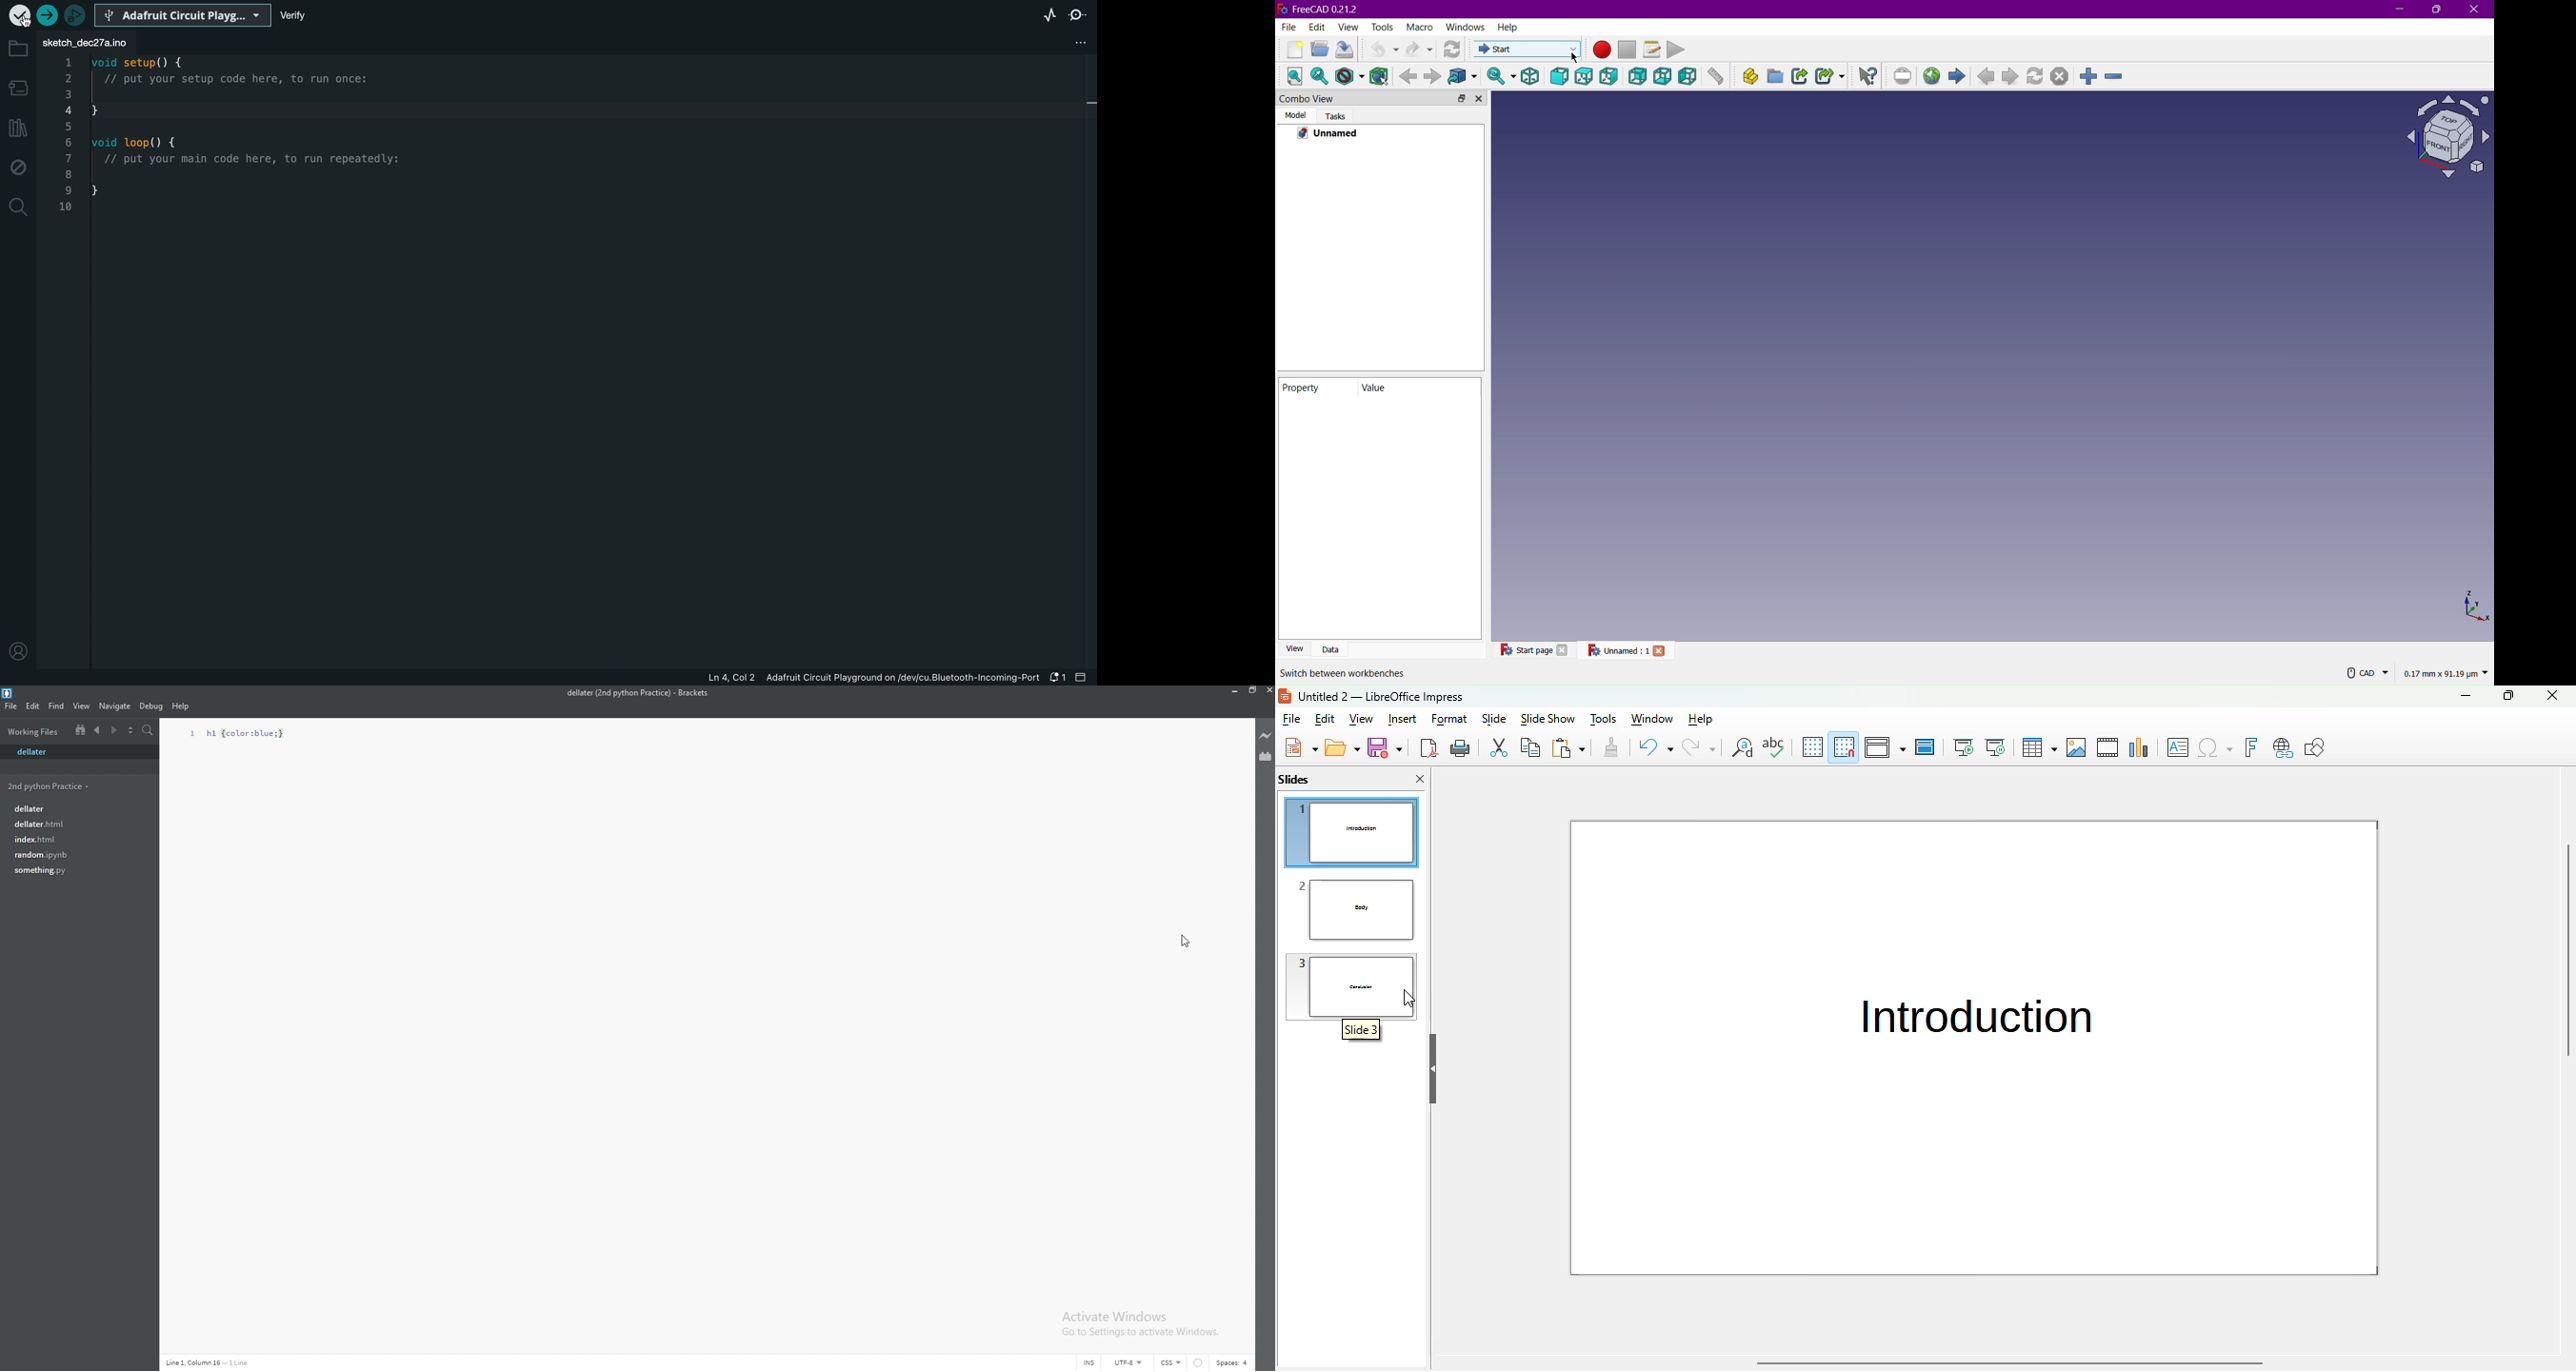  Describe the element at coordinates (1926, 746) in the screenshot. I see `master slide` at that location.